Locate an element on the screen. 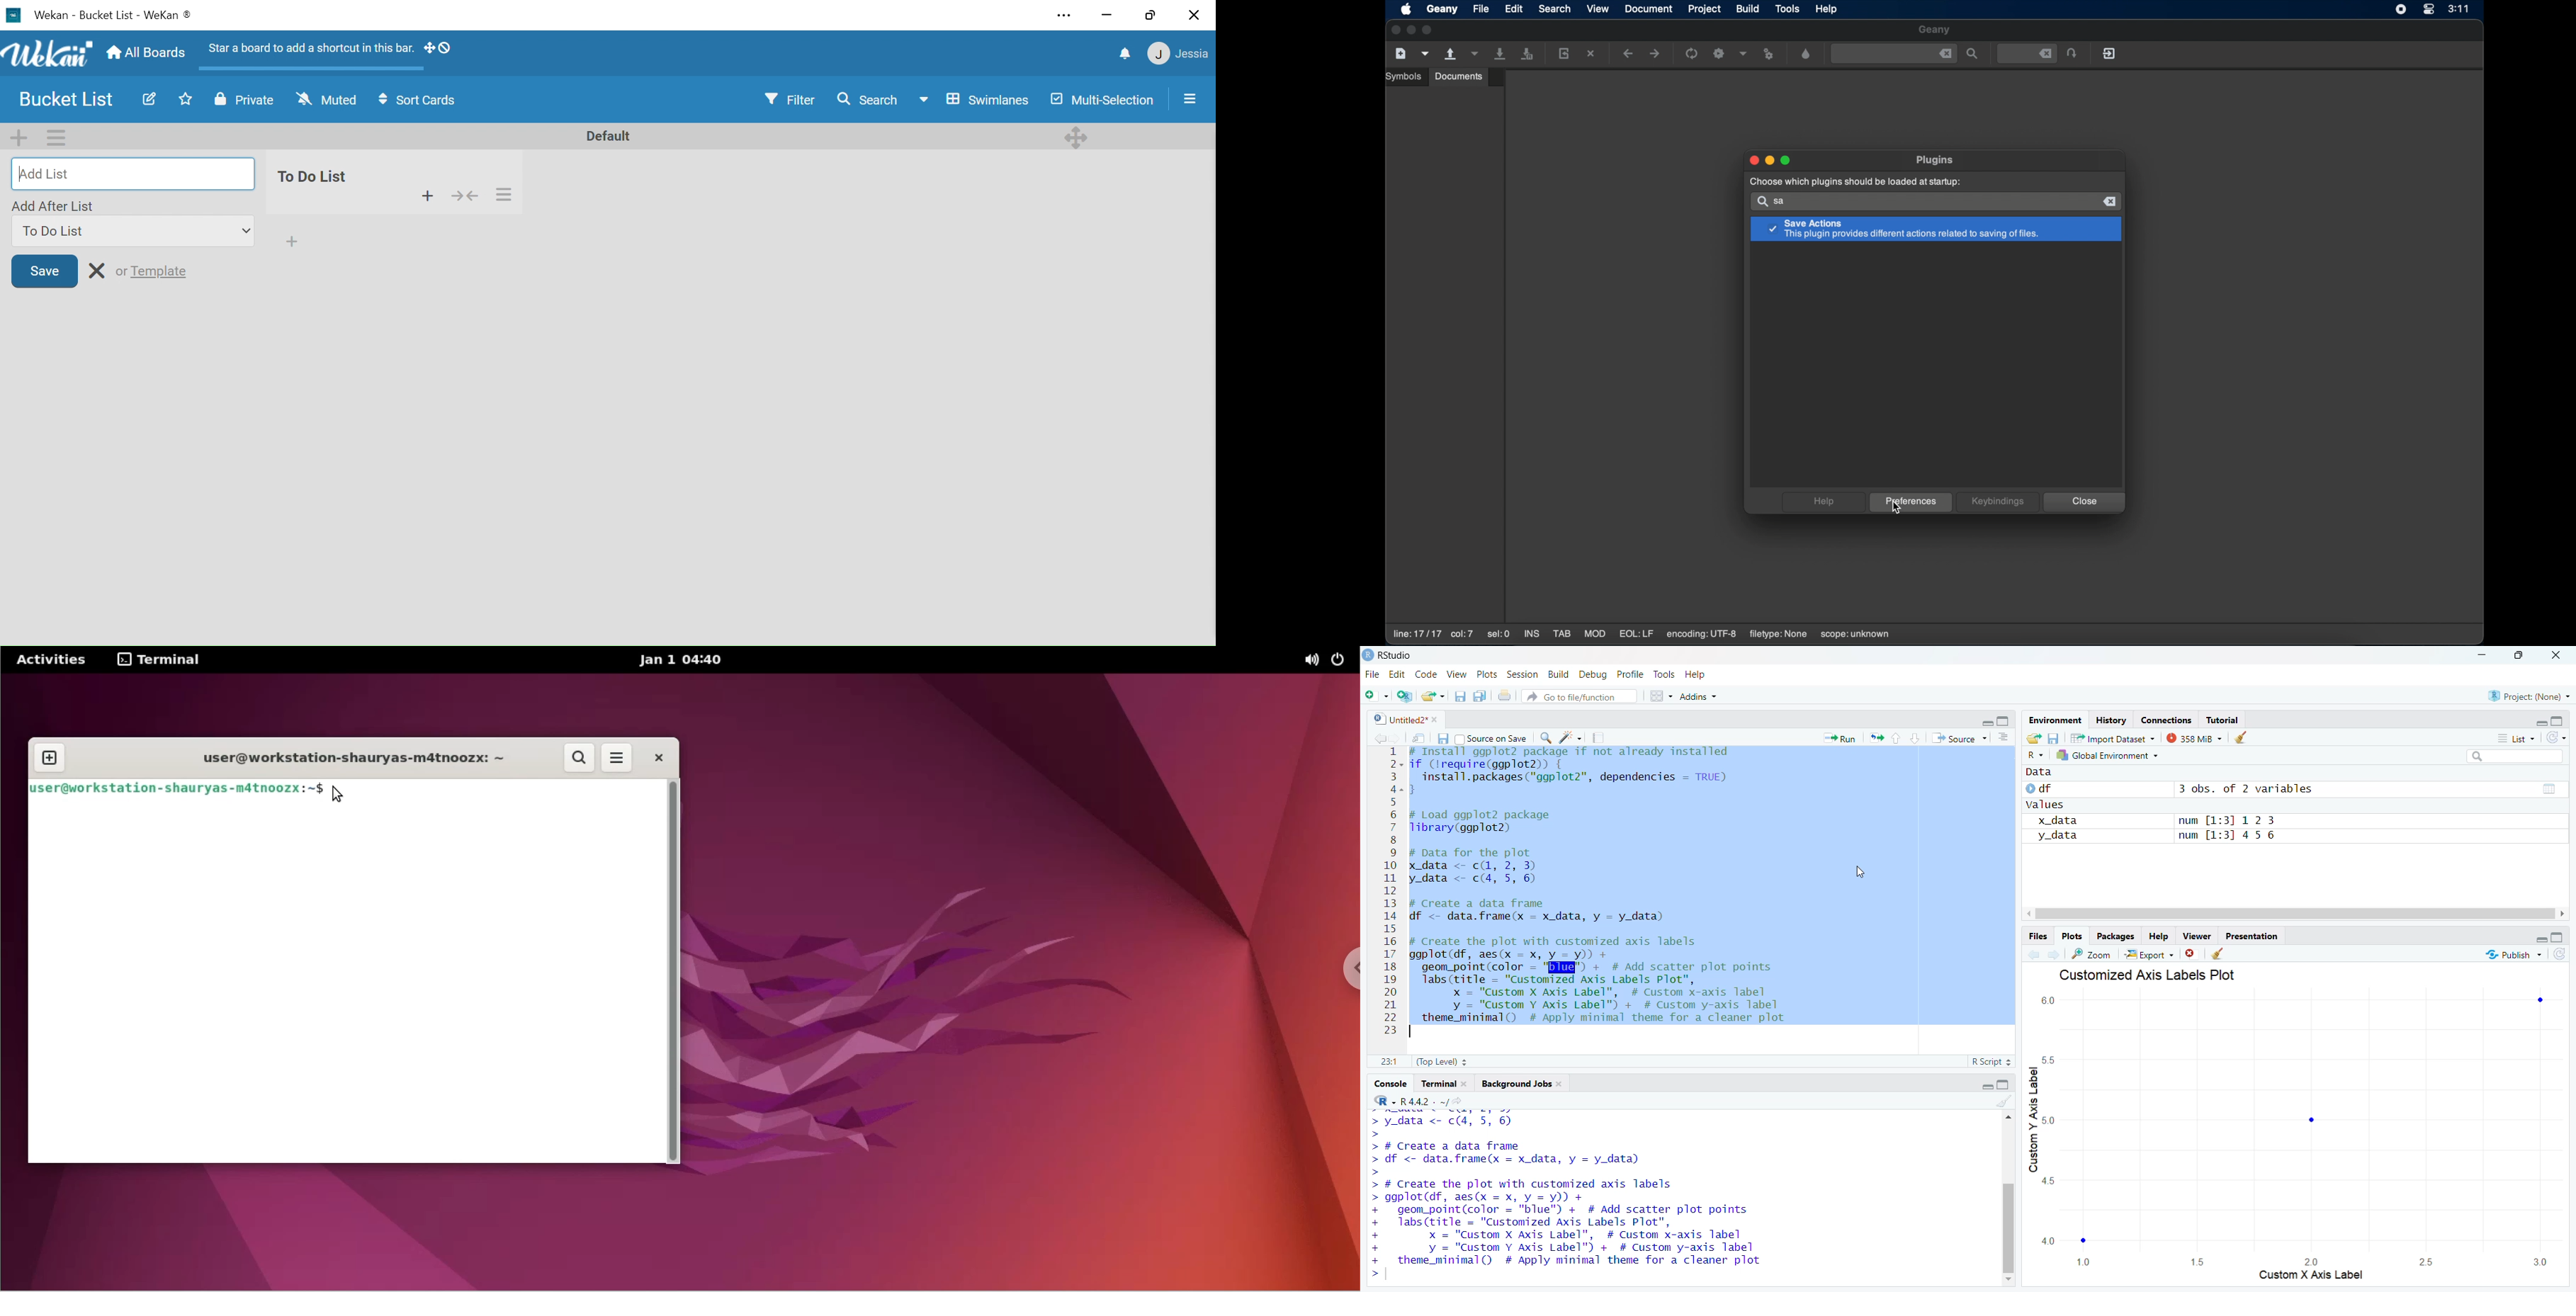 This screenshot has width=2576, height=1316. Export is located at coordinates (2152, 956).